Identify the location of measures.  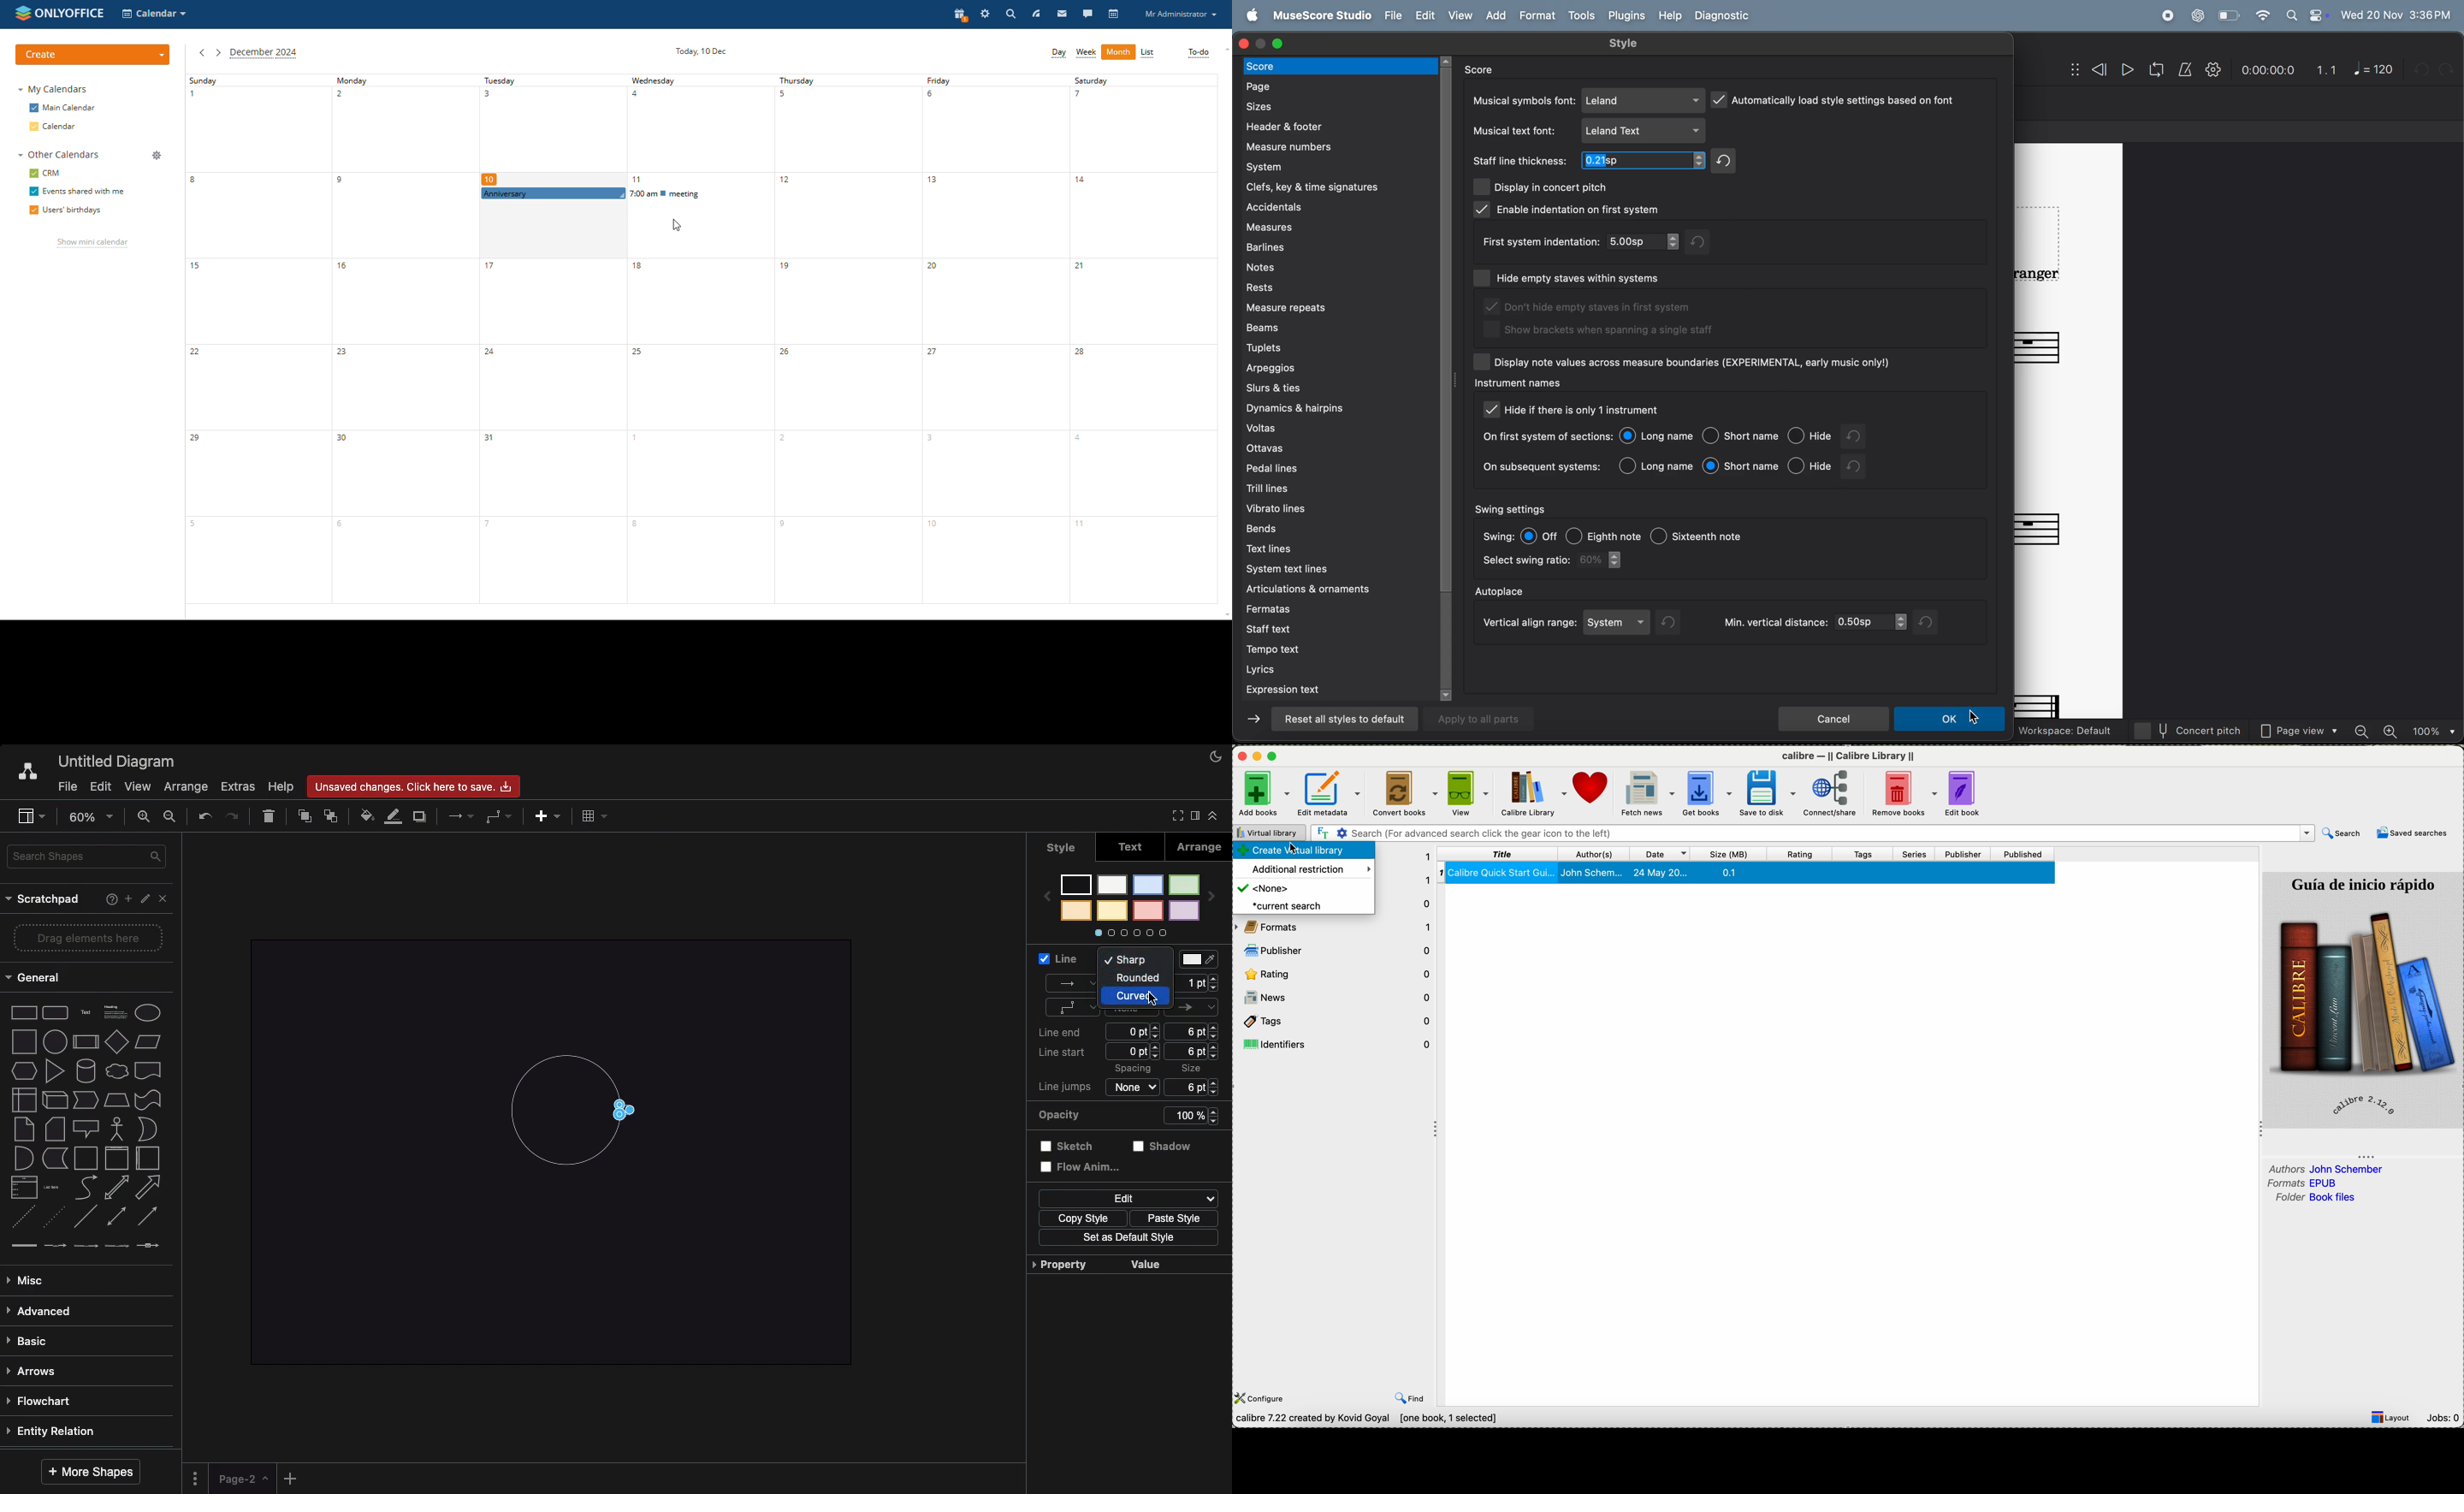
(1336, 228).